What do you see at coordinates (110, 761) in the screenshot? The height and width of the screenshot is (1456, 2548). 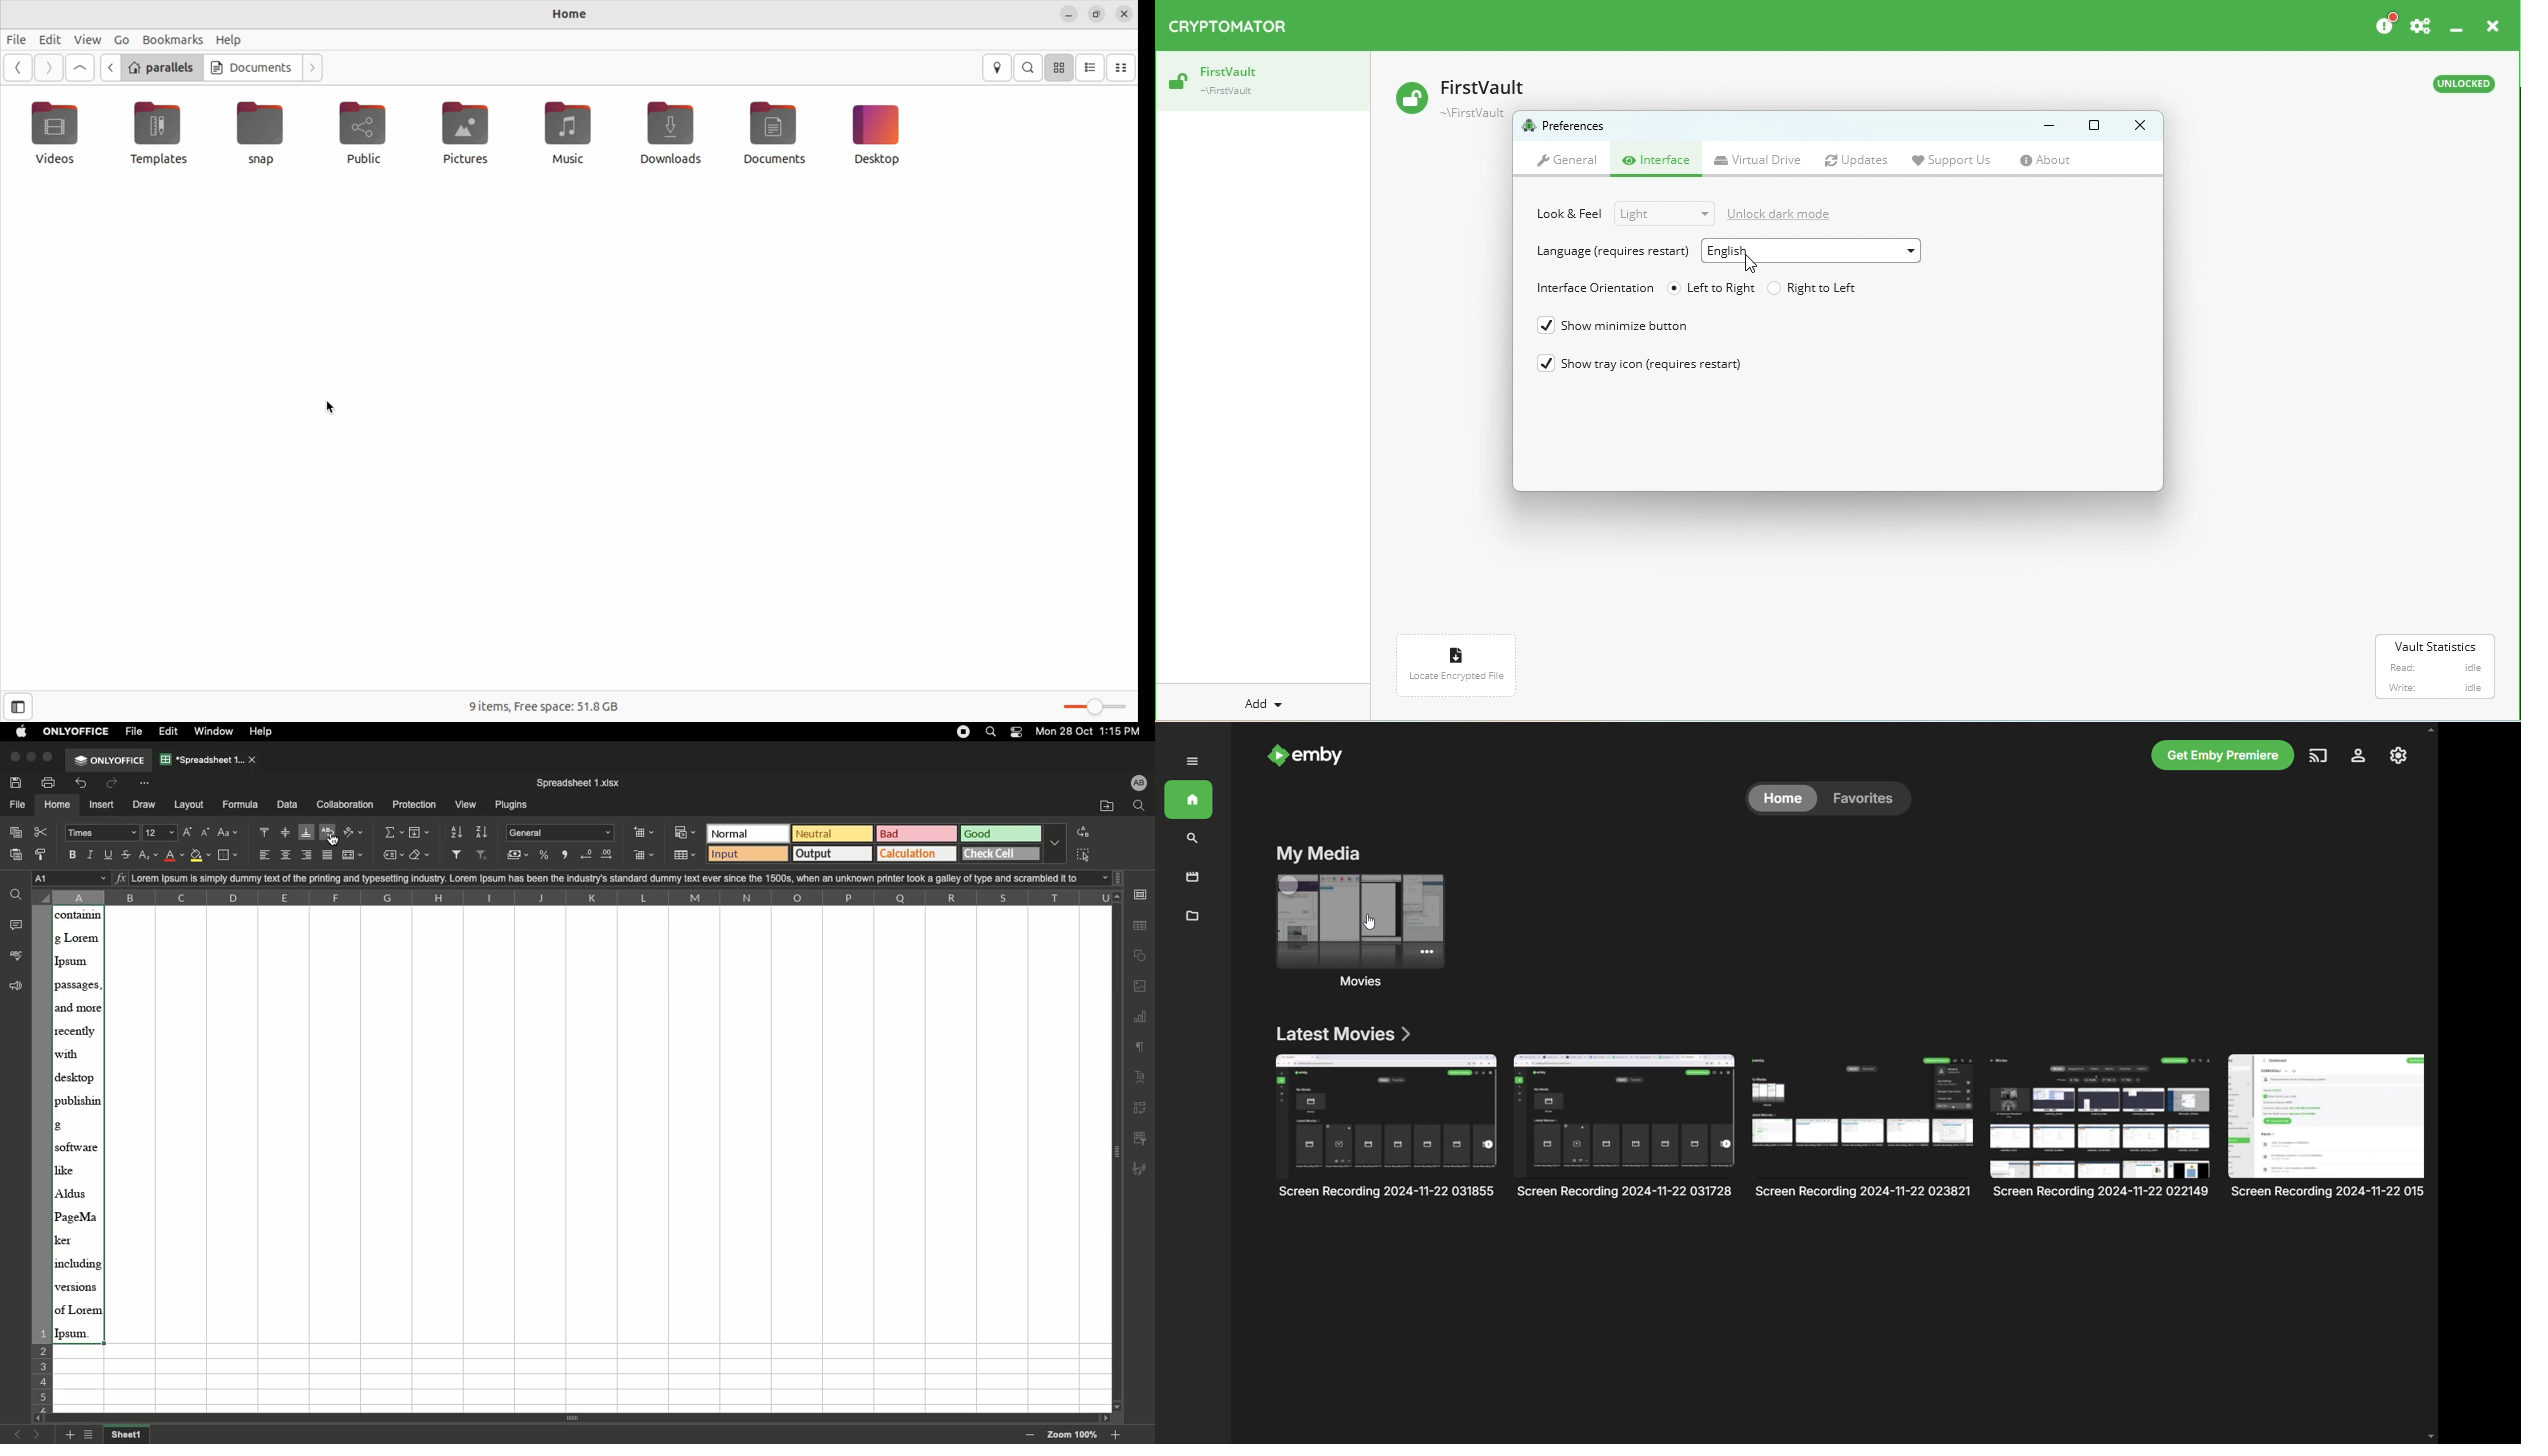 I see `OnlyOffice` at bounding box center [110, 761].